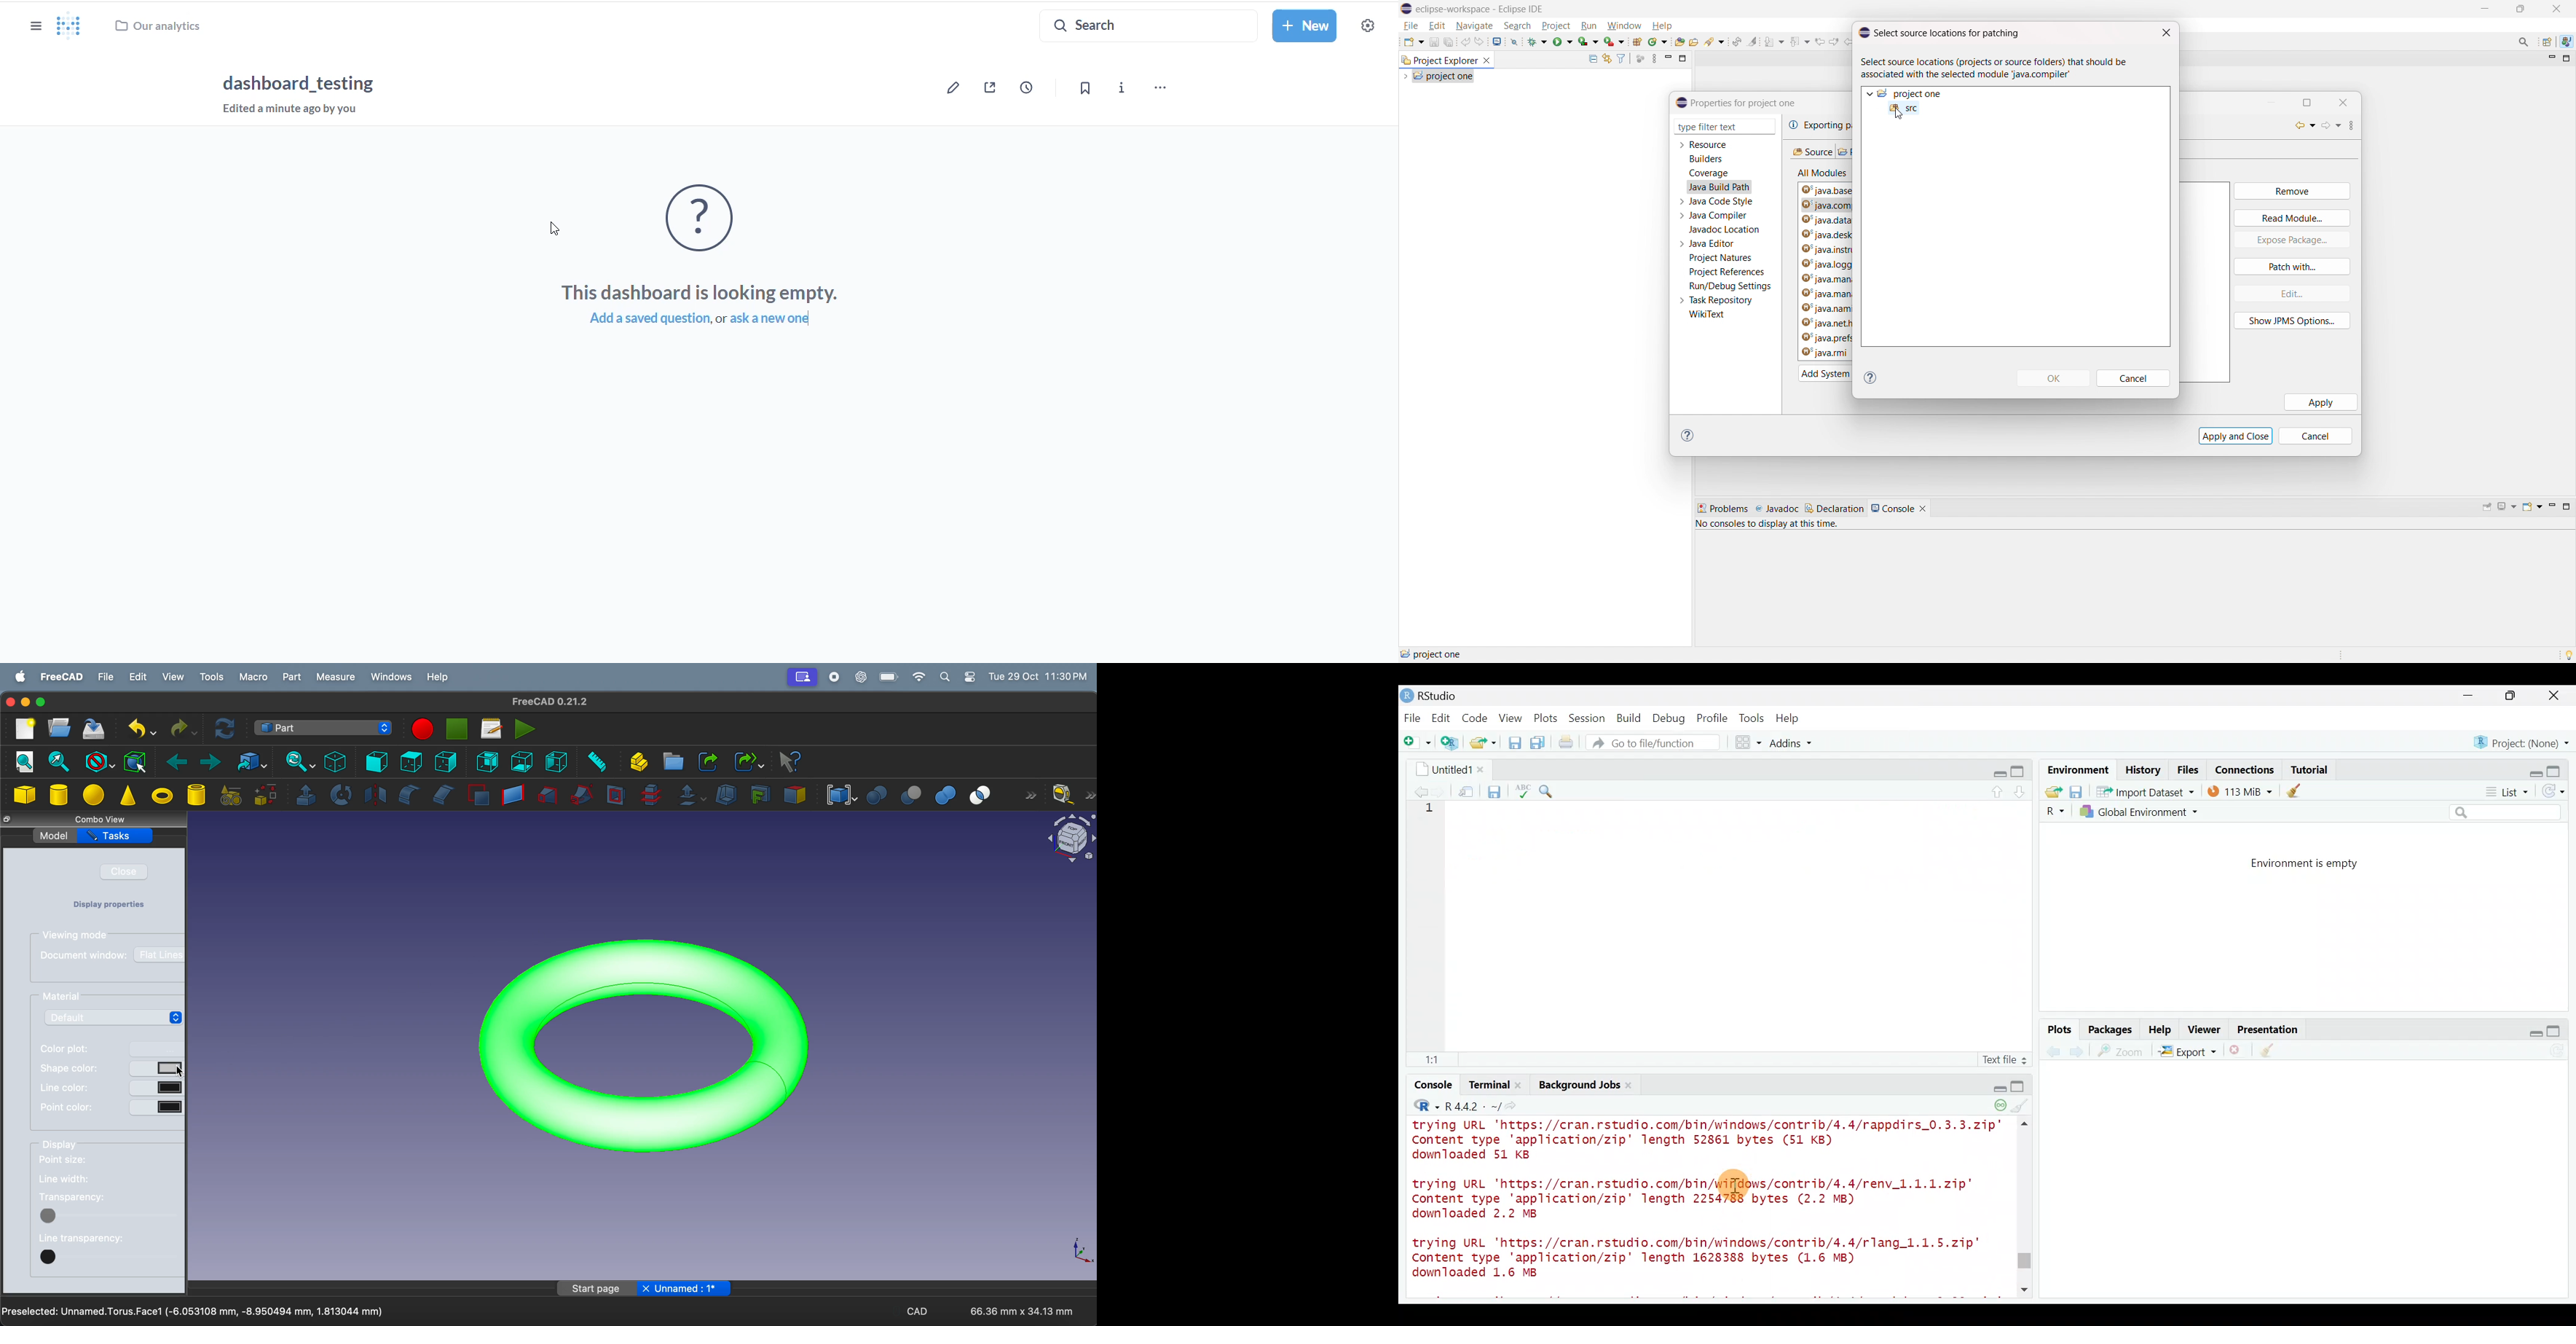 This screenshot has height=1344, width=2576. I want to click on Tools, so click(1752, 718).